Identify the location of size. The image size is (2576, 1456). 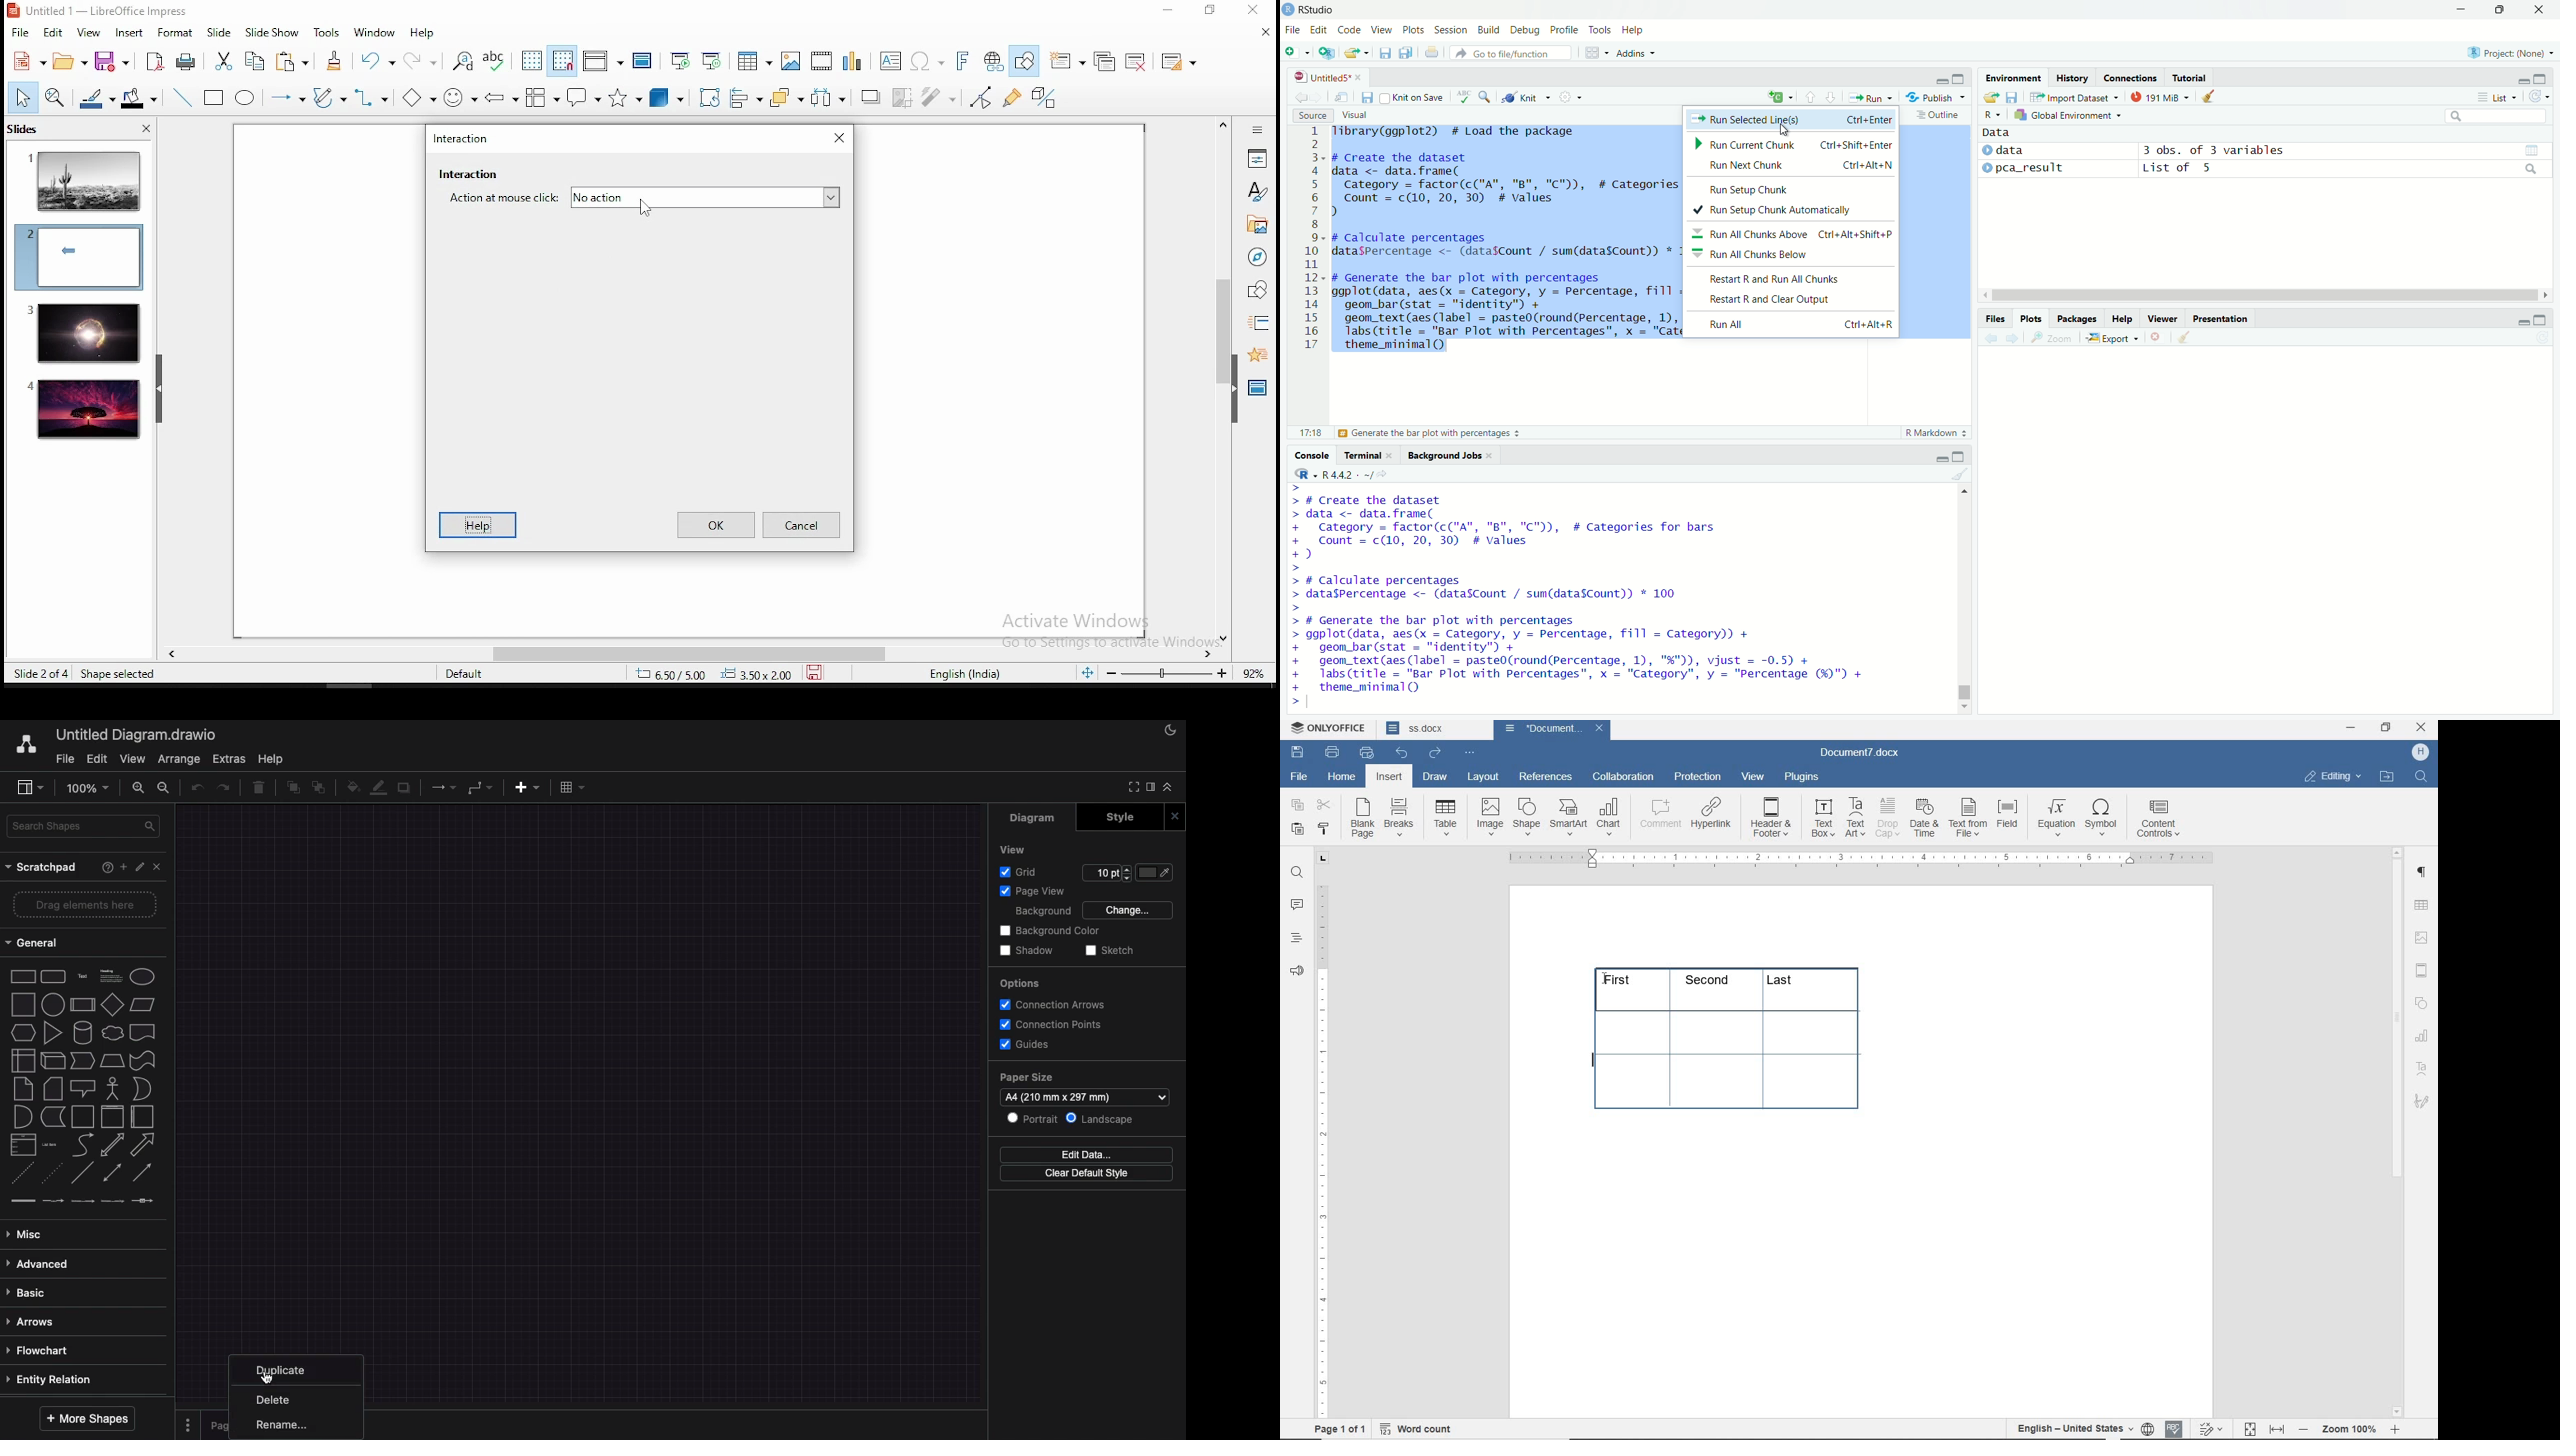
(1084, 1097).